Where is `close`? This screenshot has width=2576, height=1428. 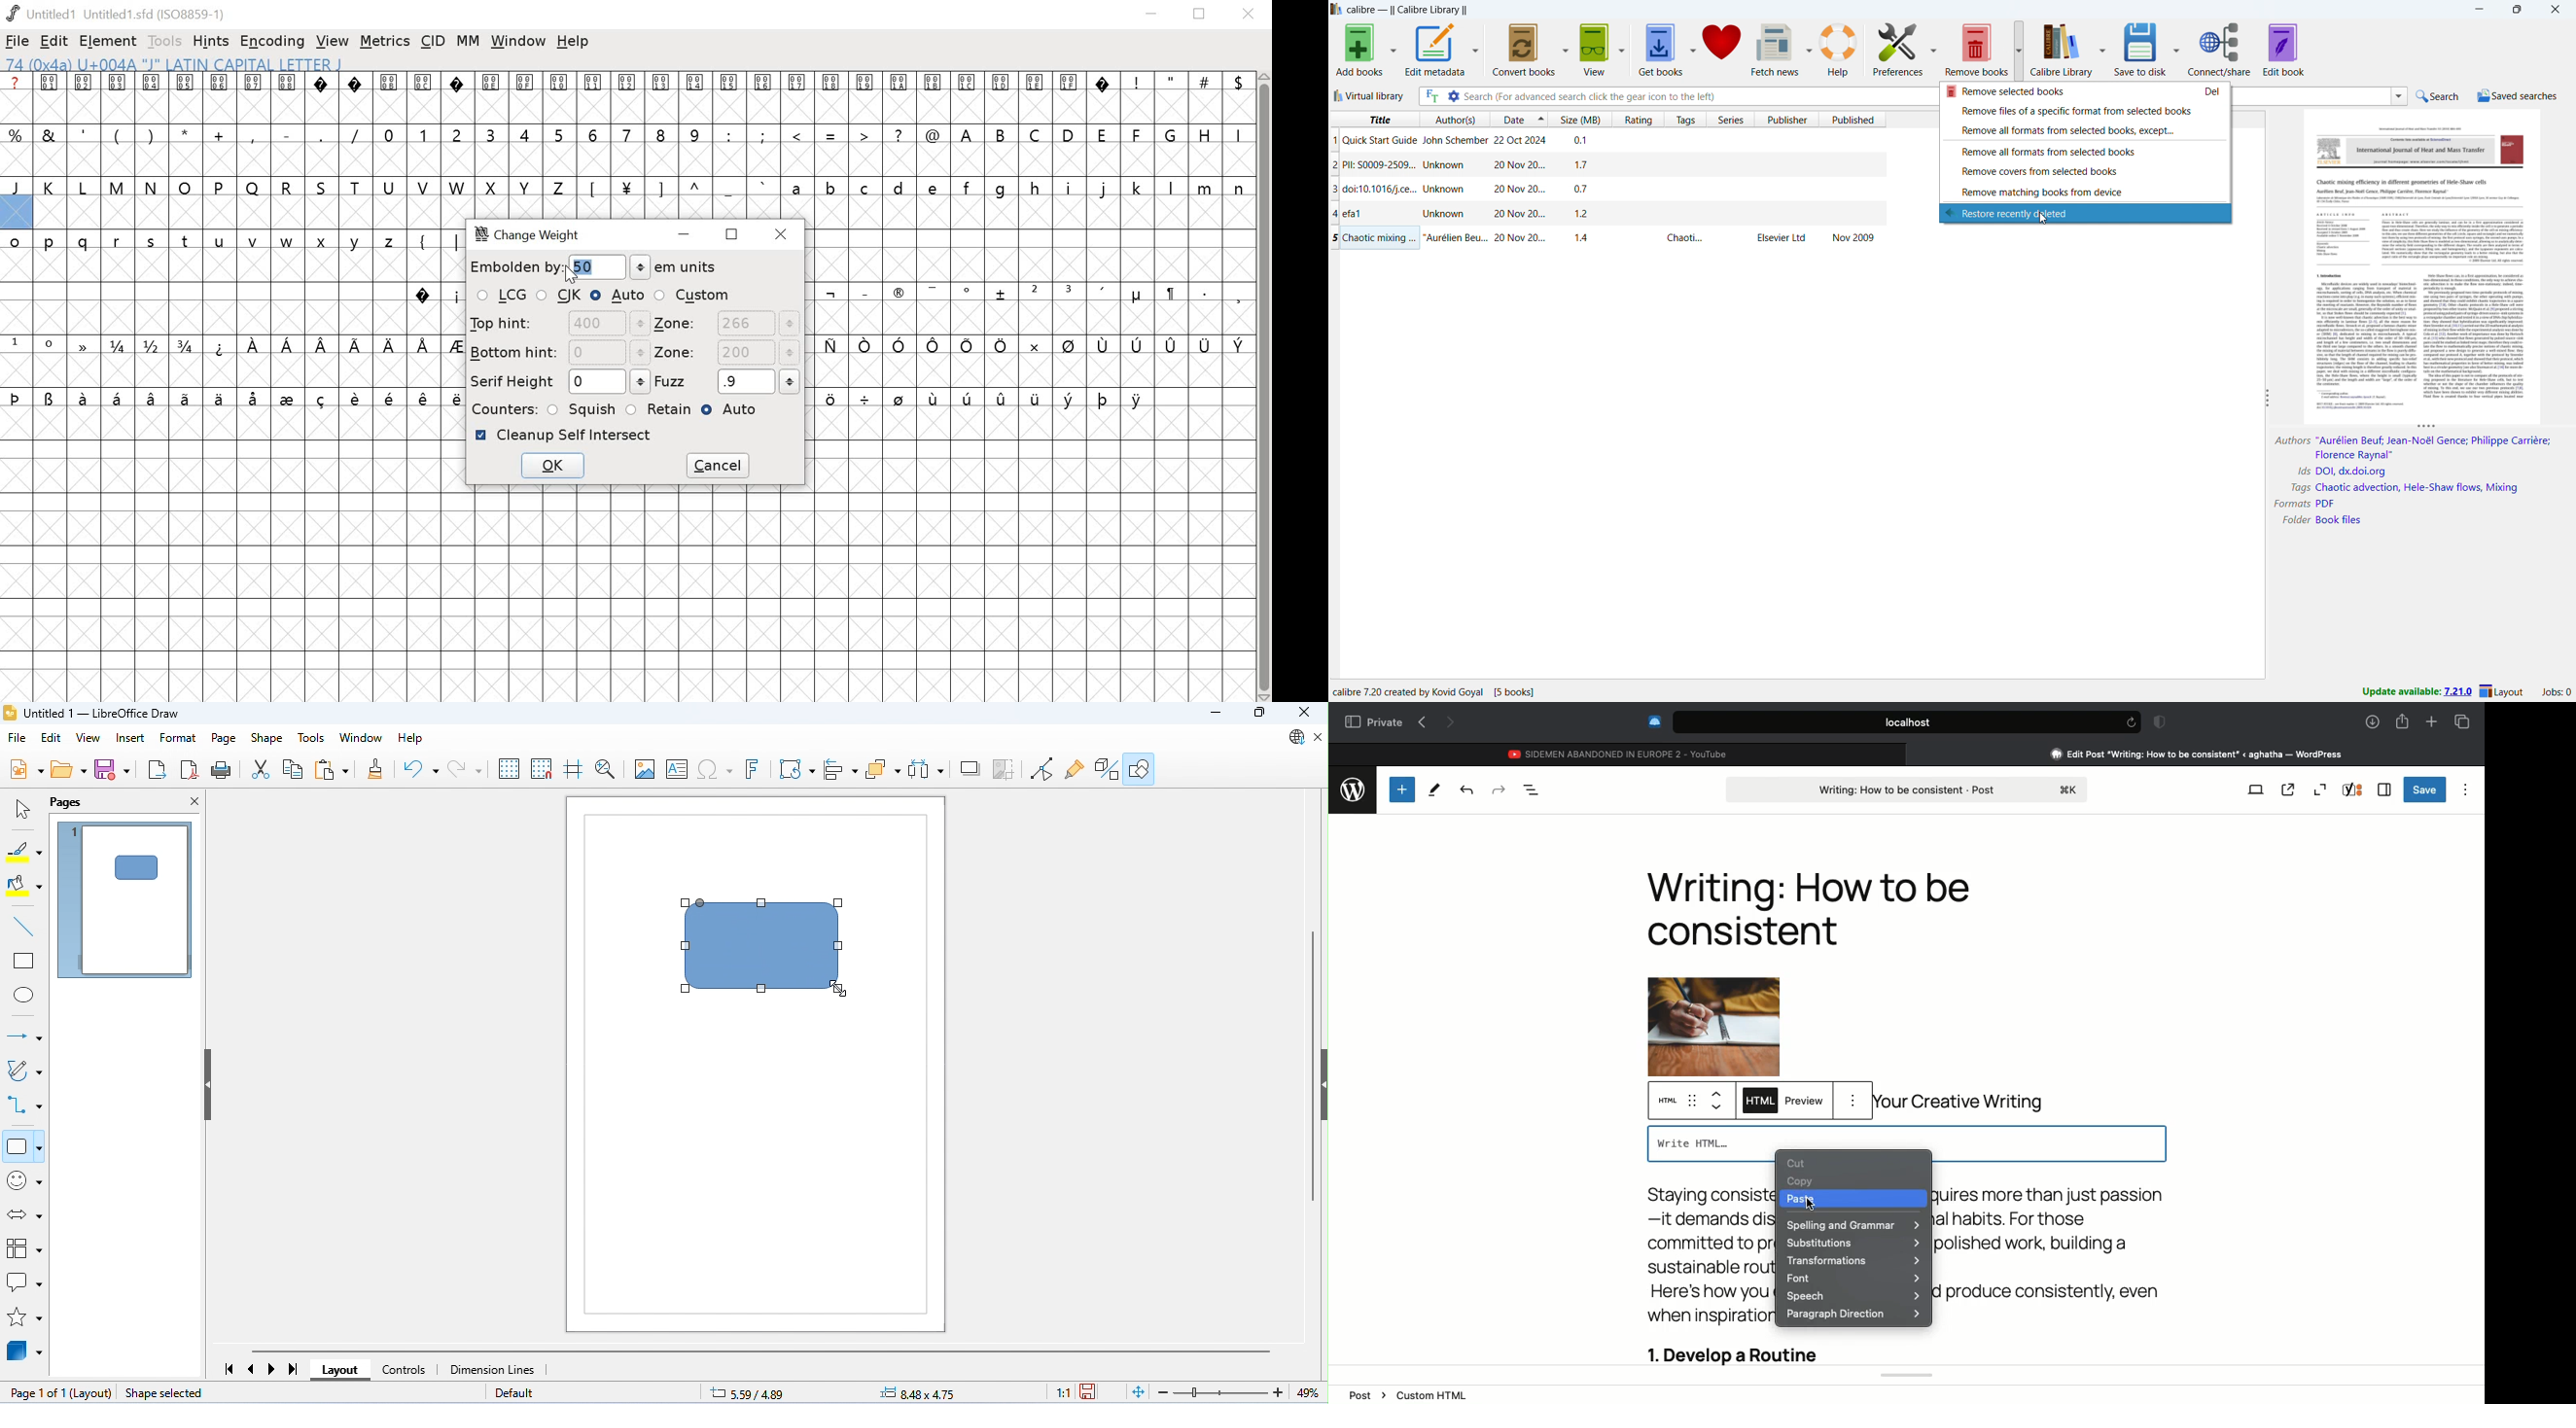
close is located at coordinates (784, 234).